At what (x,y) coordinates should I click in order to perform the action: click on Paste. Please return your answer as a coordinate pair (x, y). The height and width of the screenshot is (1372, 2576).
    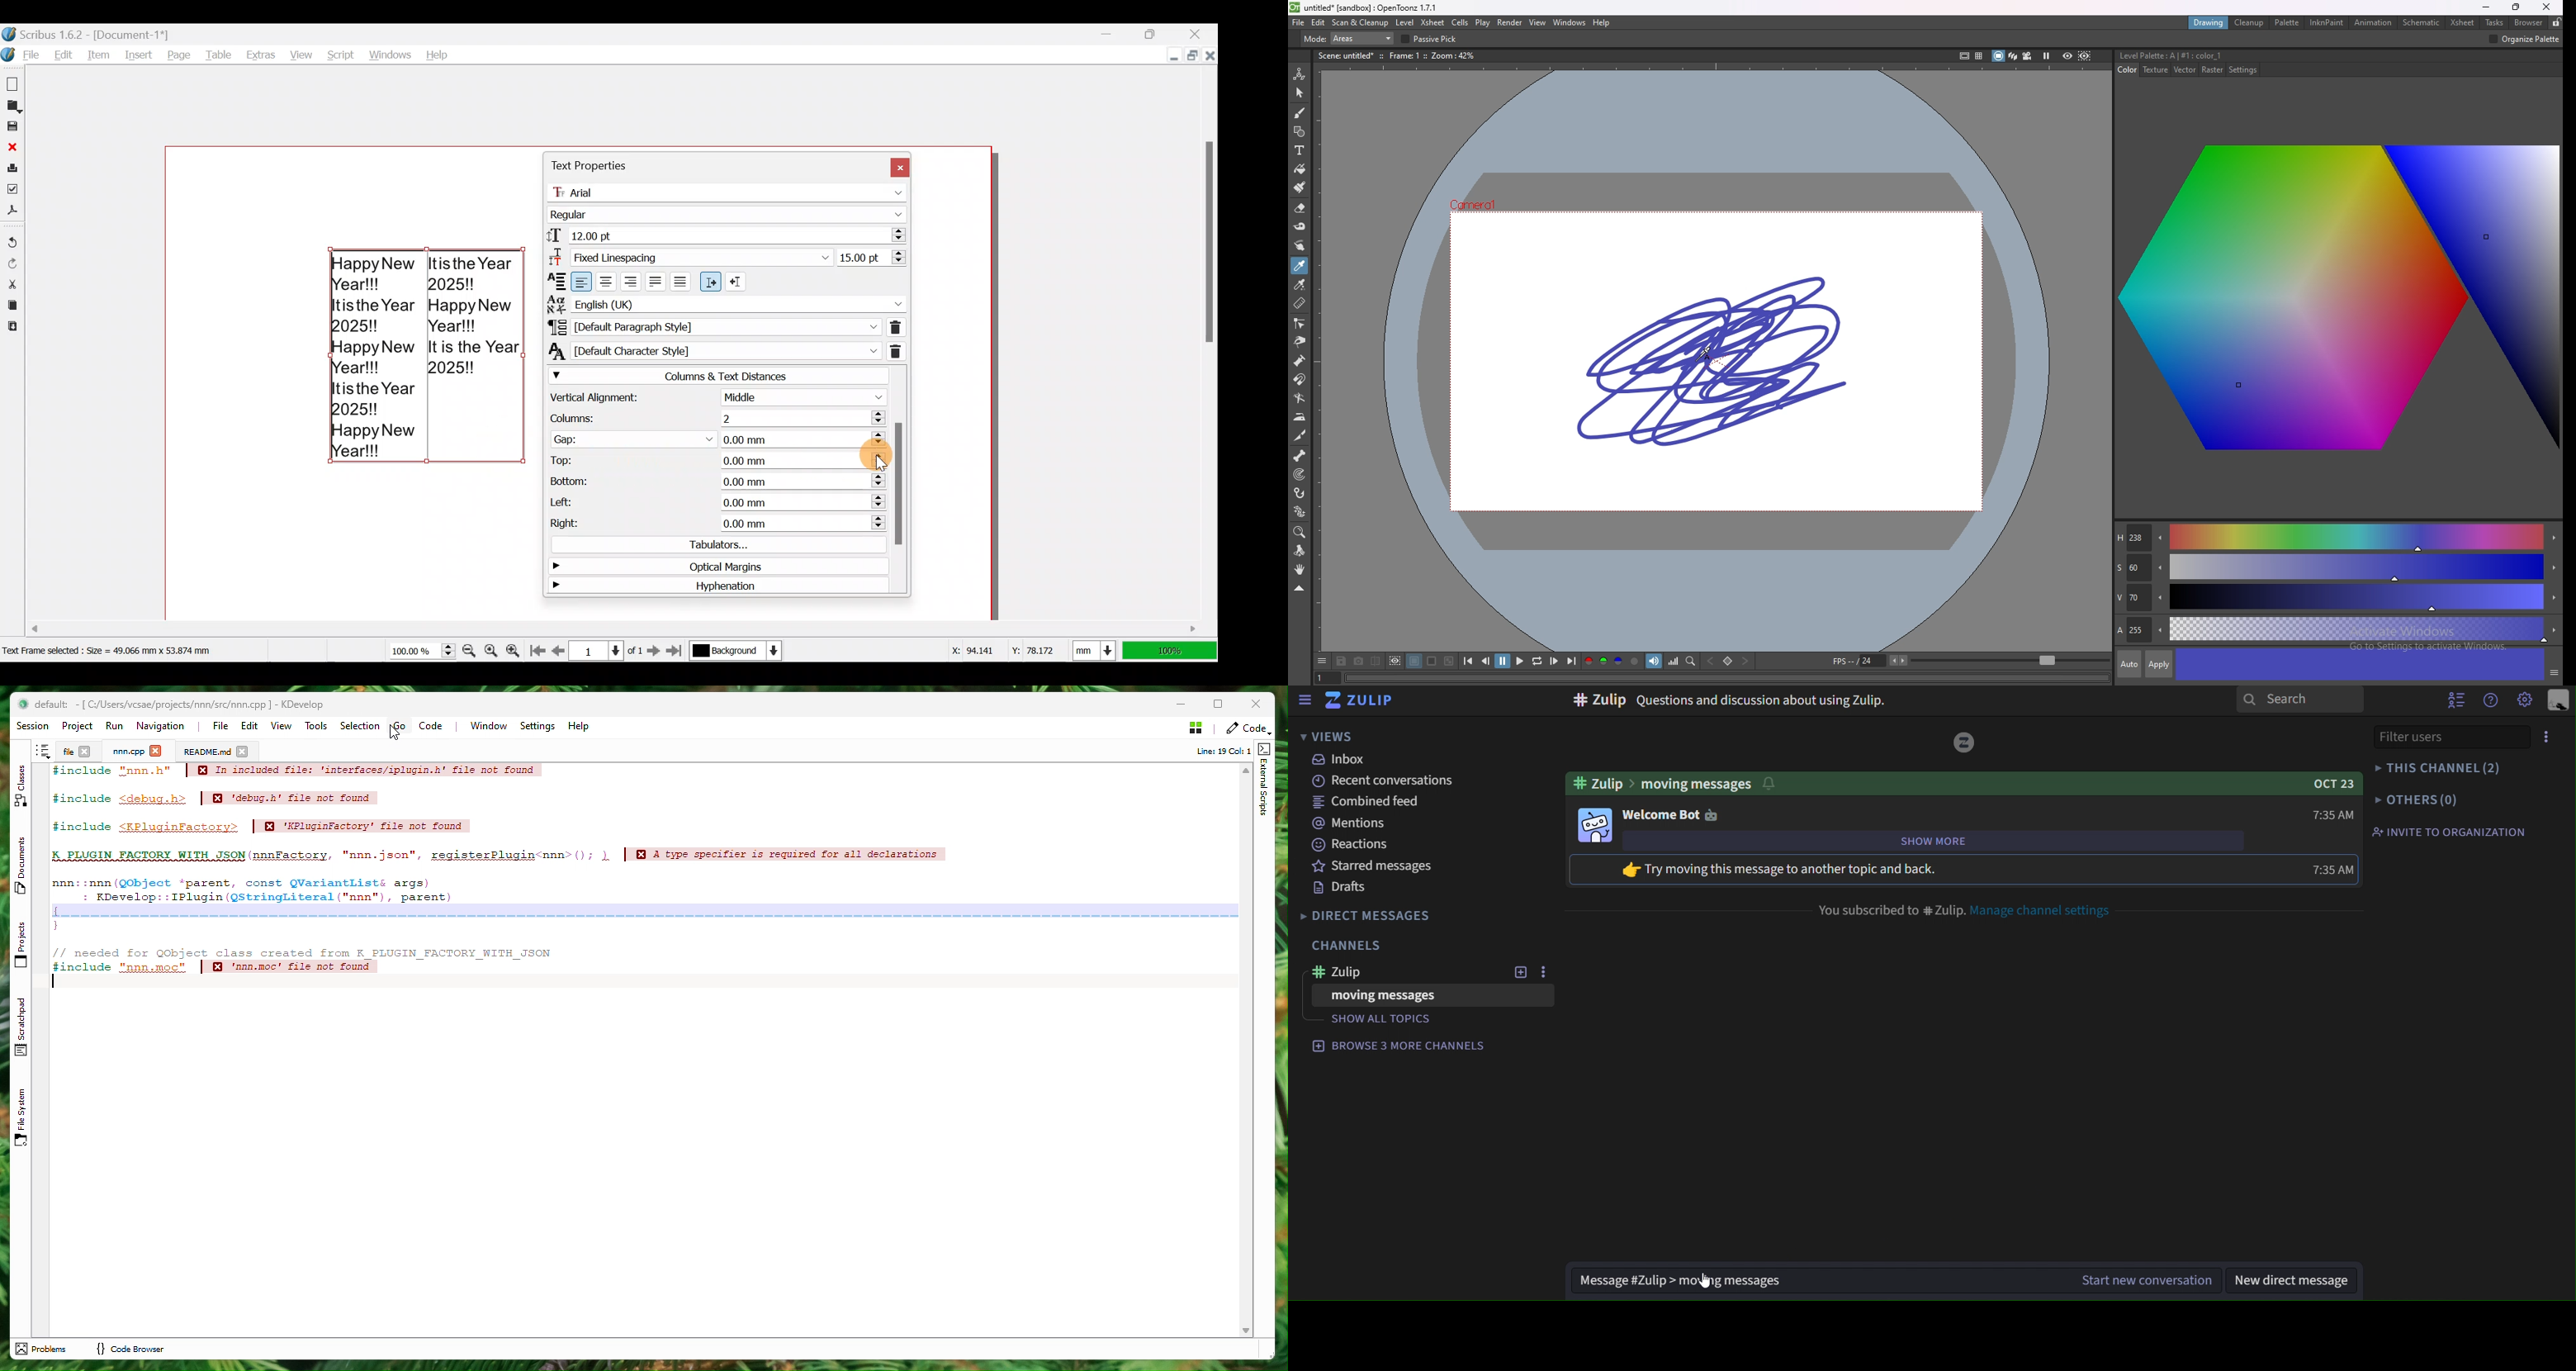
    Looking at the image, I should click on (11, 328).